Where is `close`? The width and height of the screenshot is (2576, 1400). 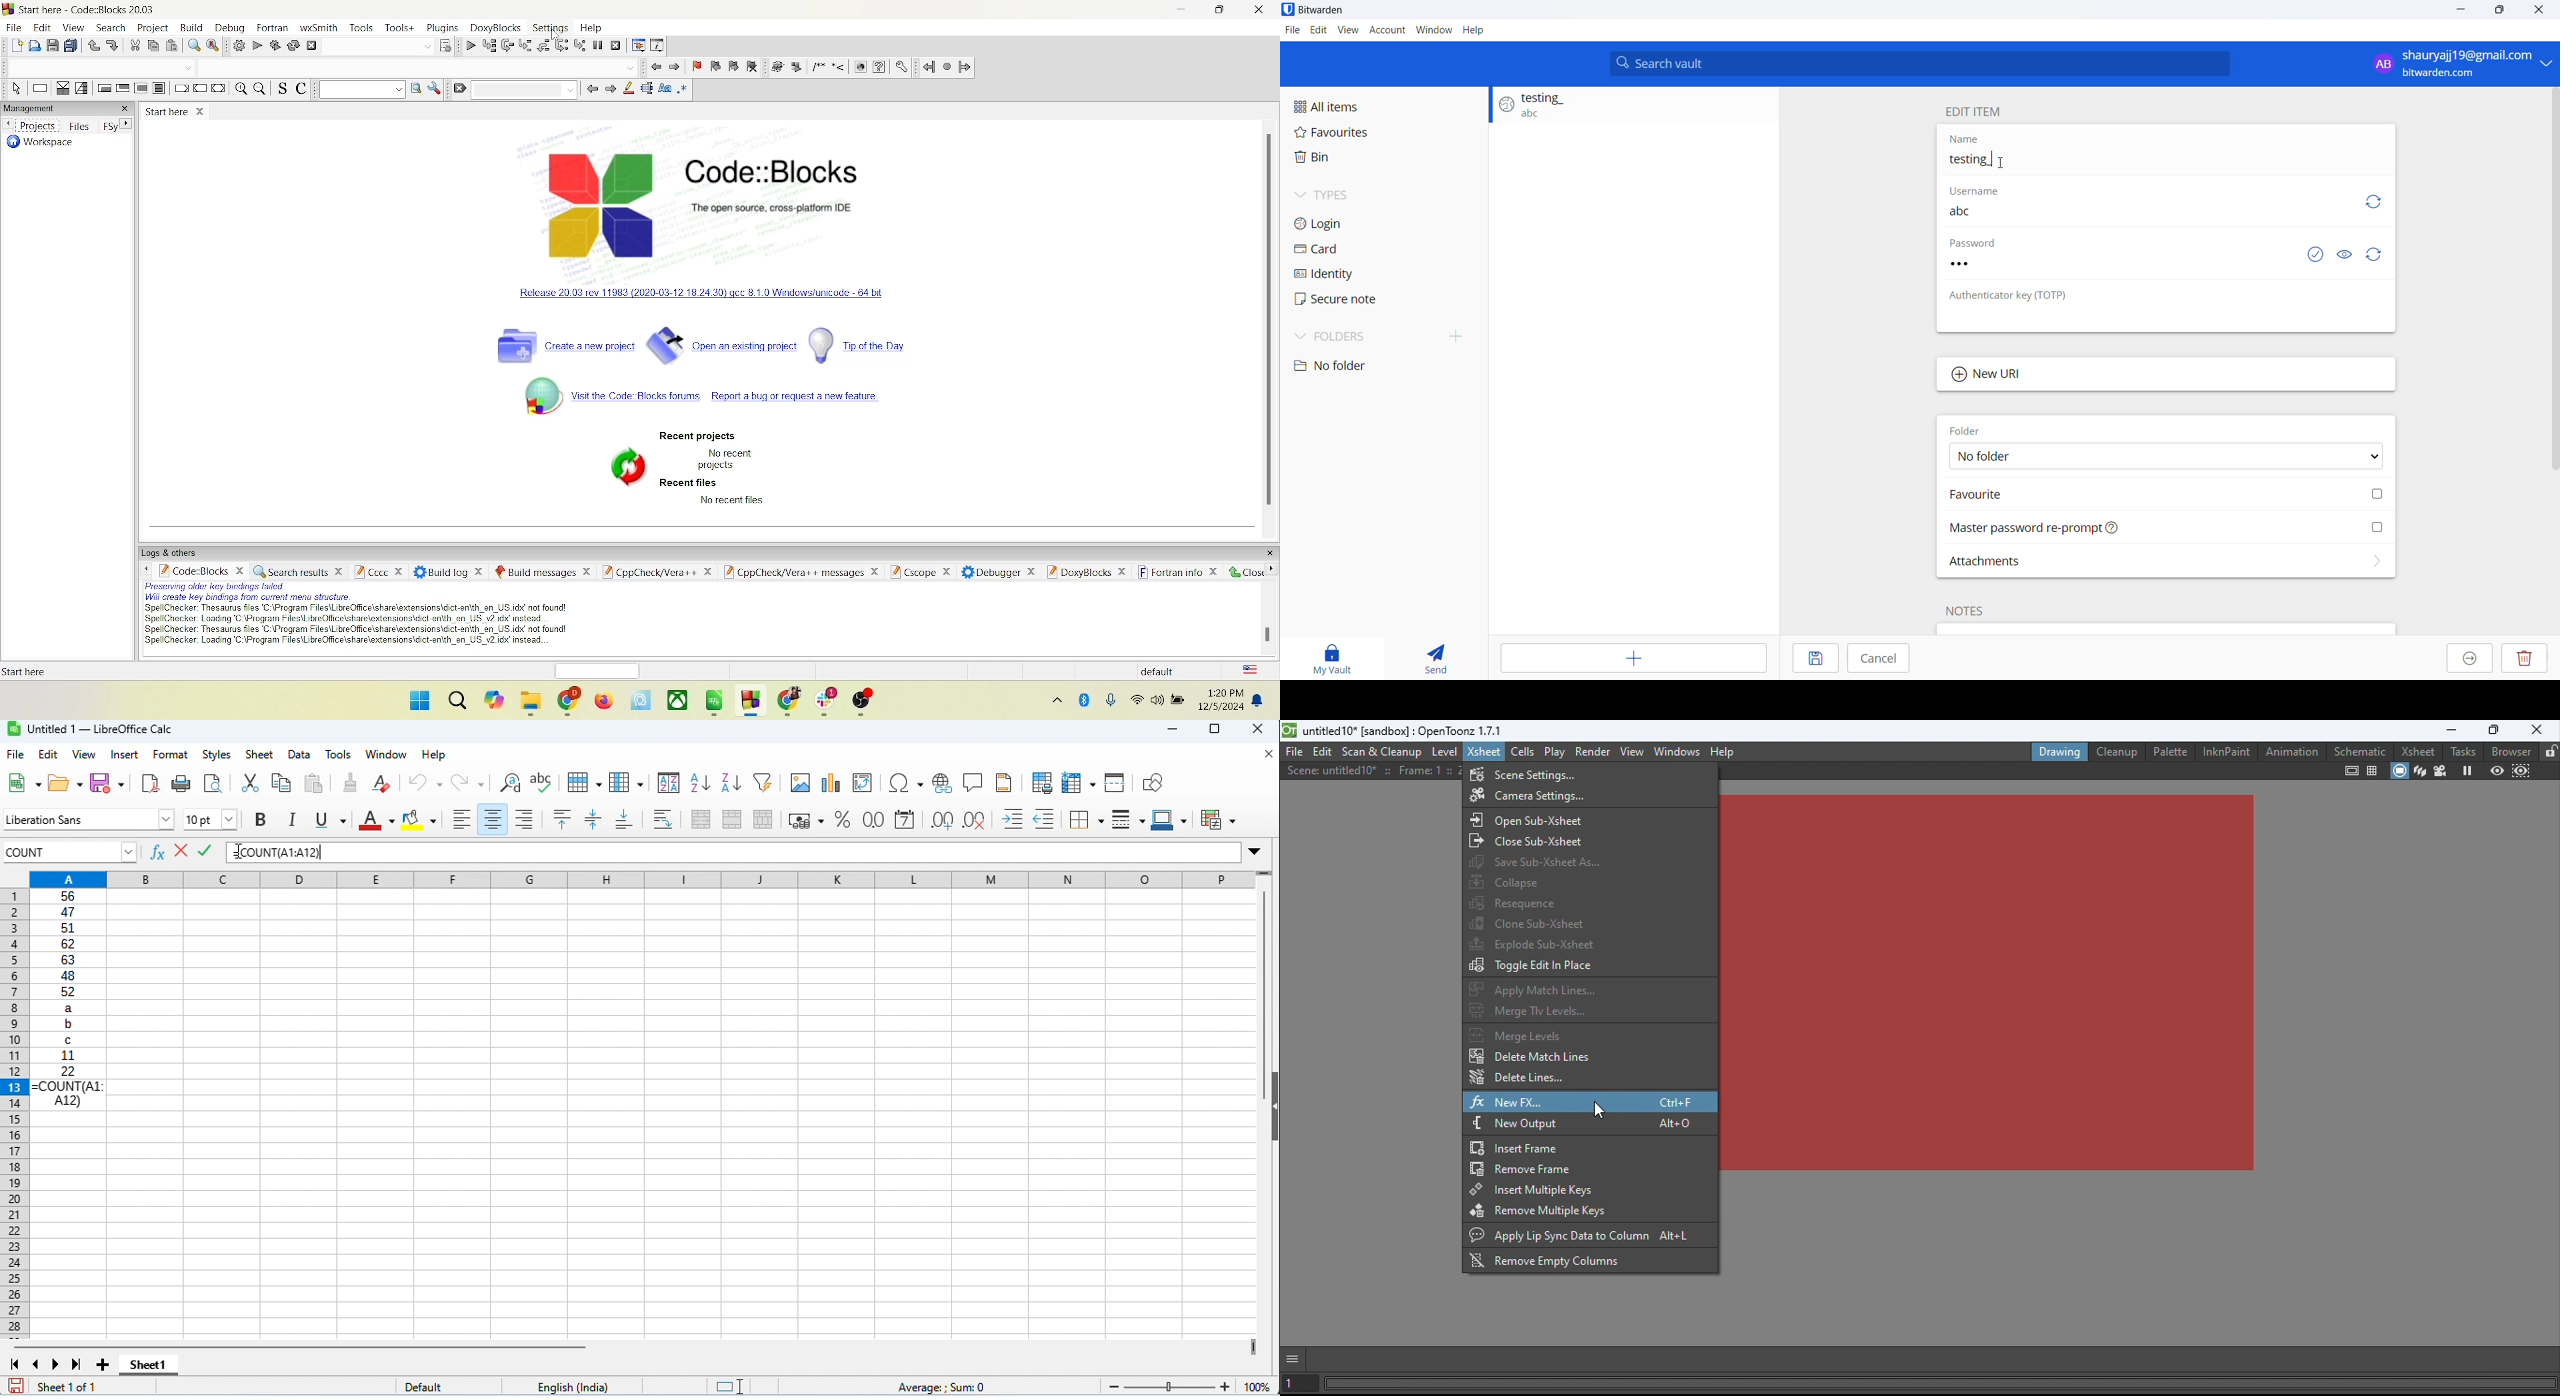
close is located at coordinates (1261, 10).